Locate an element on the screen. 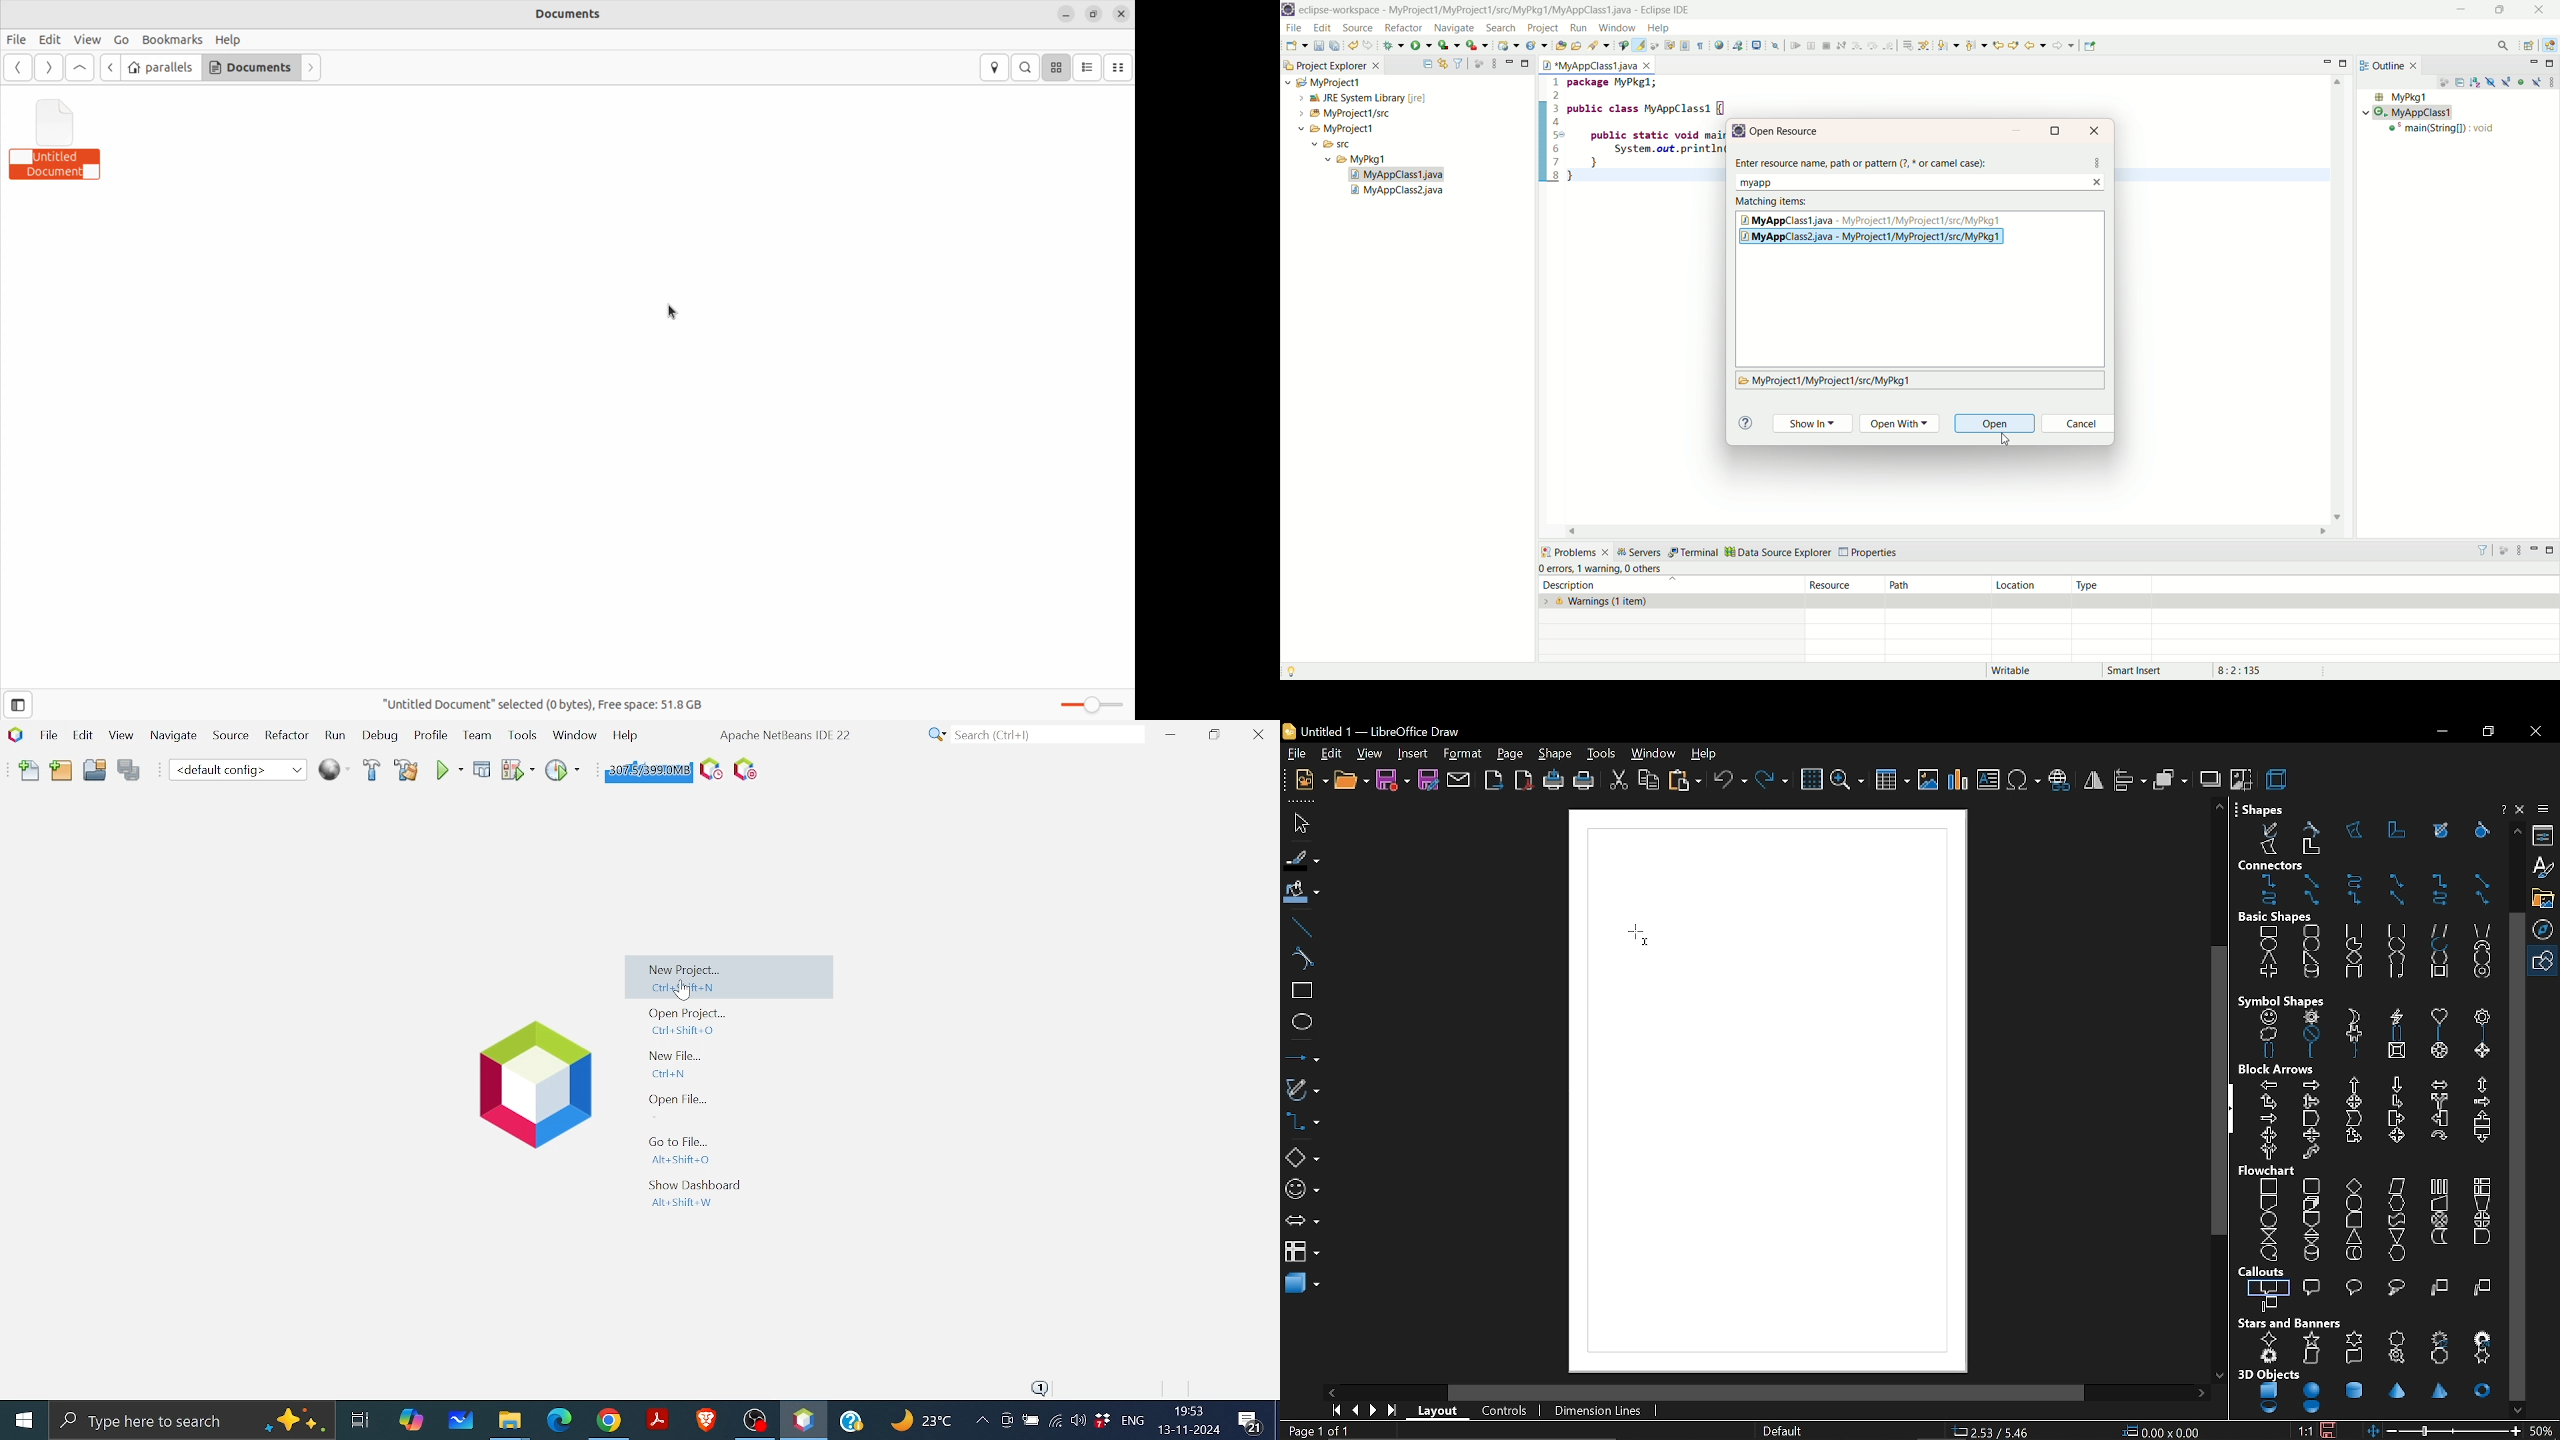  polygon 45 is located at coordinates (2398, 830).